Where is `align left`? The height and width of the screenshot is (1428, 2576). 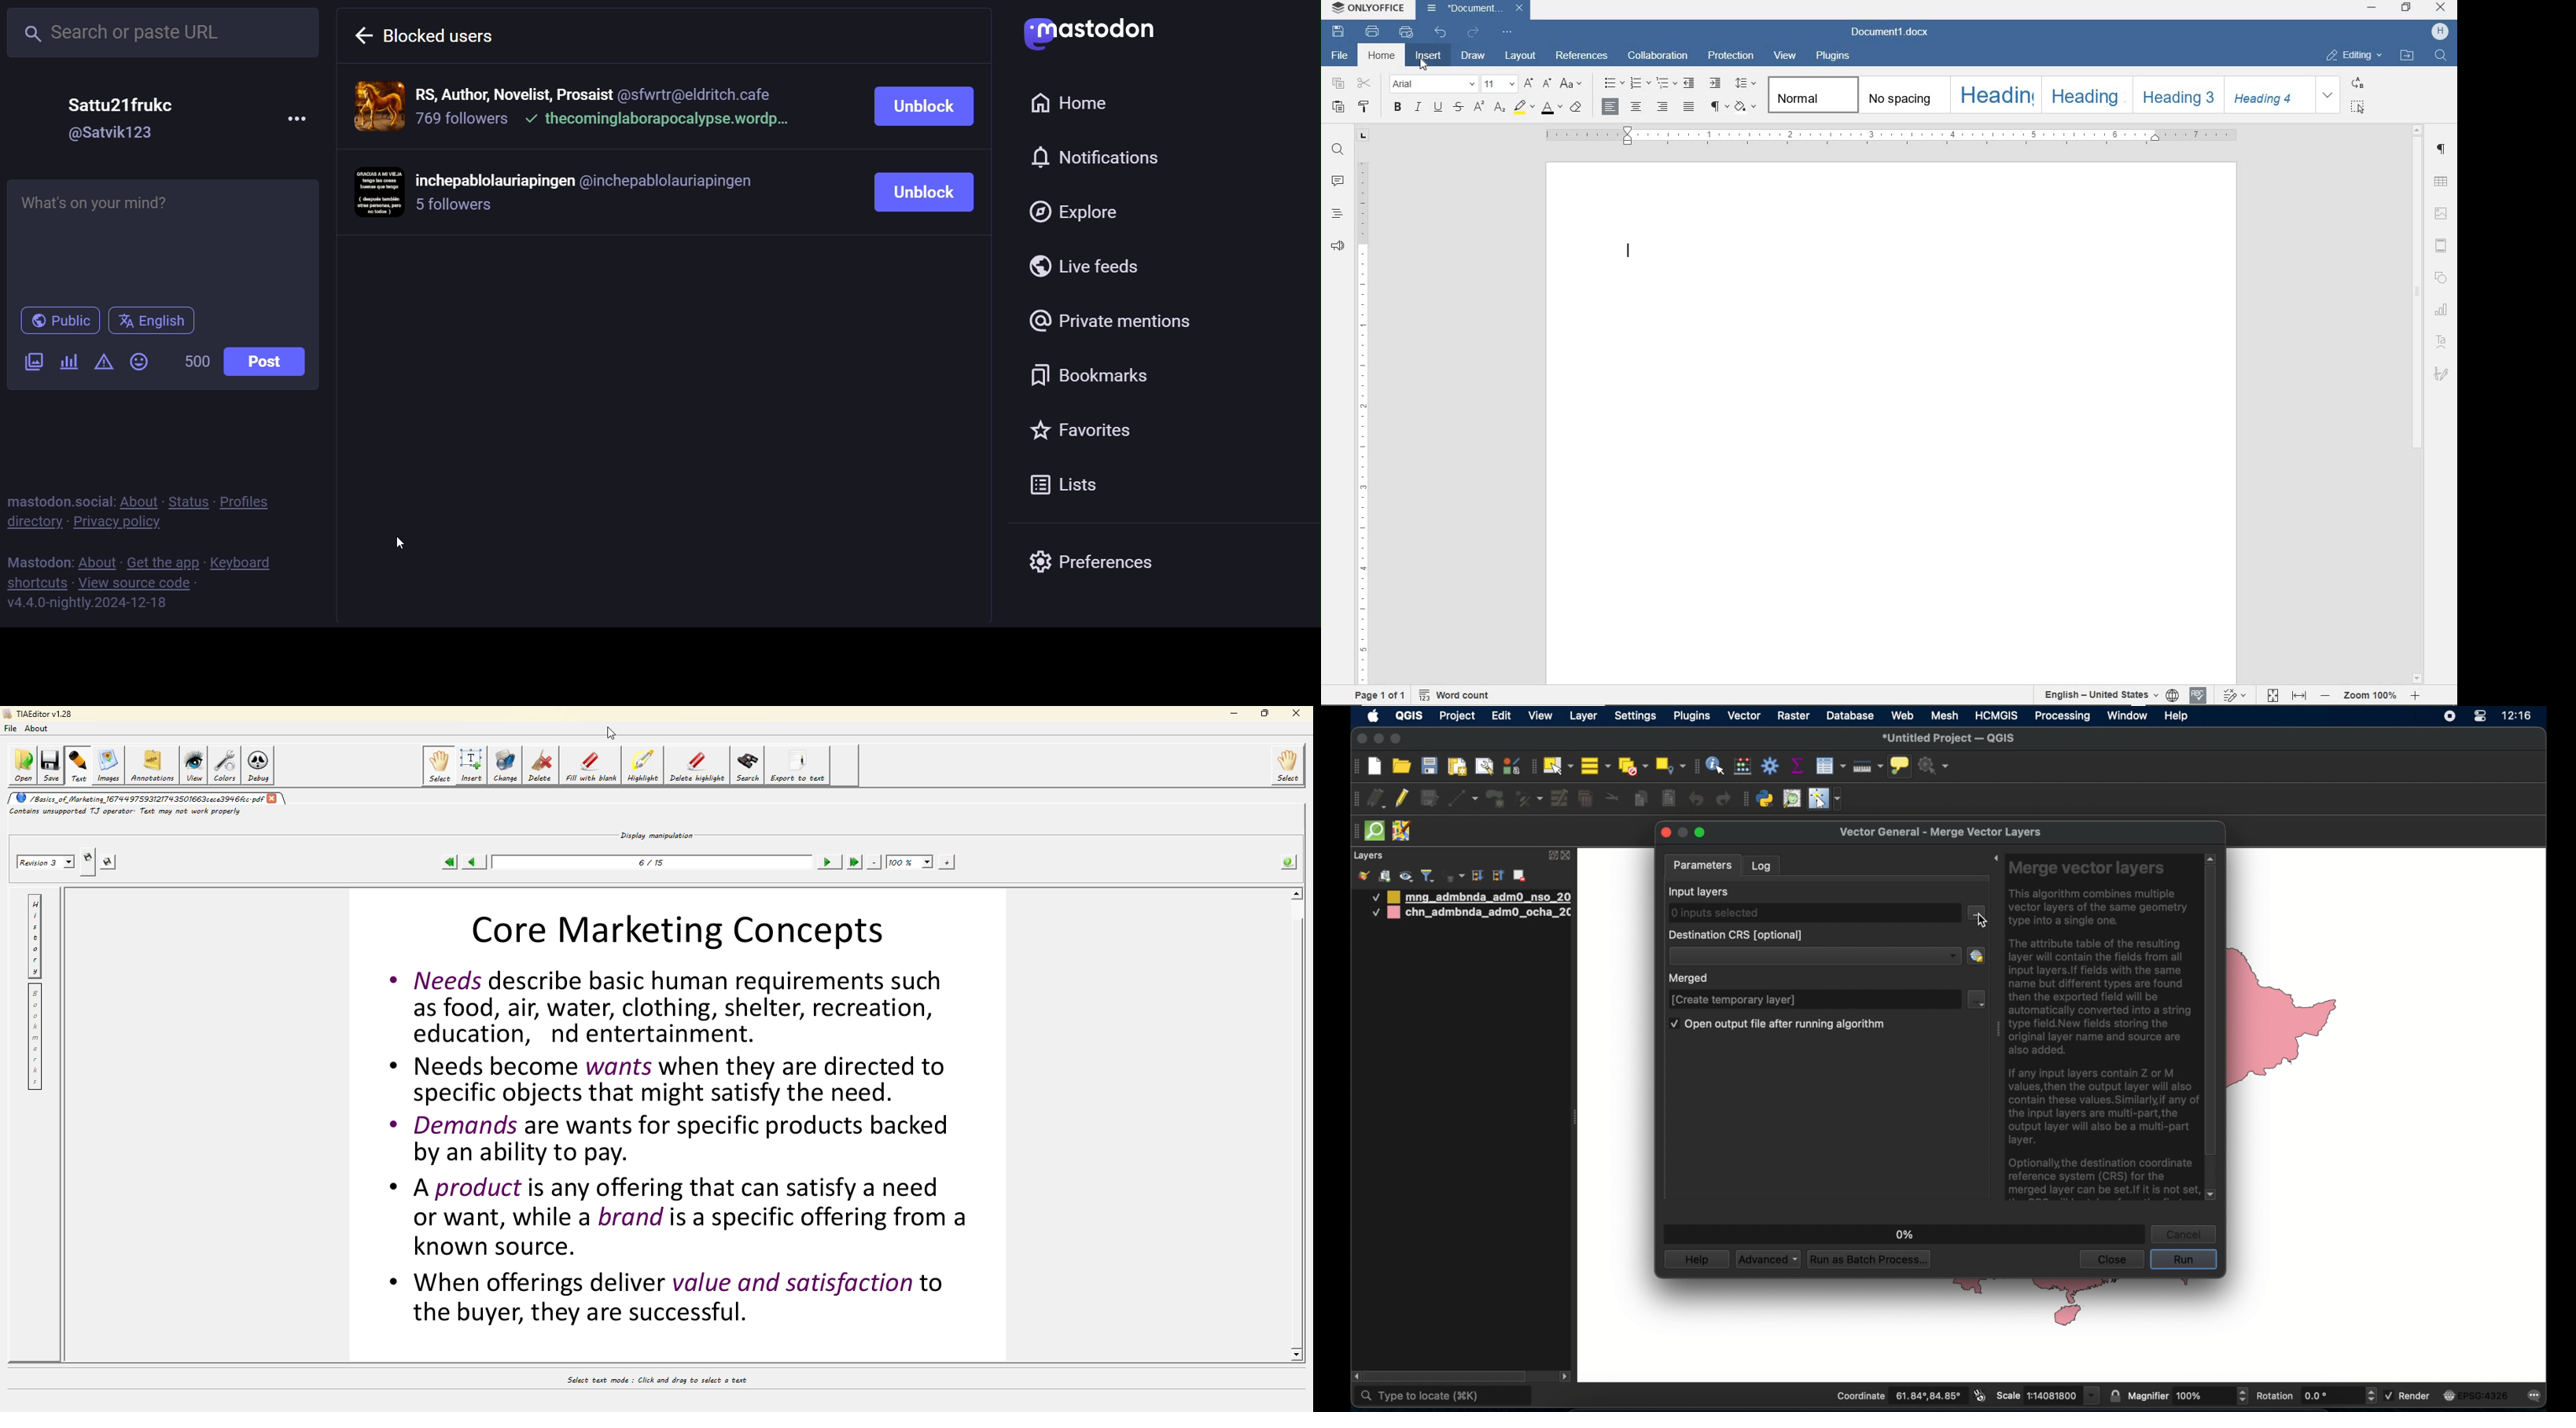
align left is located at coordinates (1611, 106).